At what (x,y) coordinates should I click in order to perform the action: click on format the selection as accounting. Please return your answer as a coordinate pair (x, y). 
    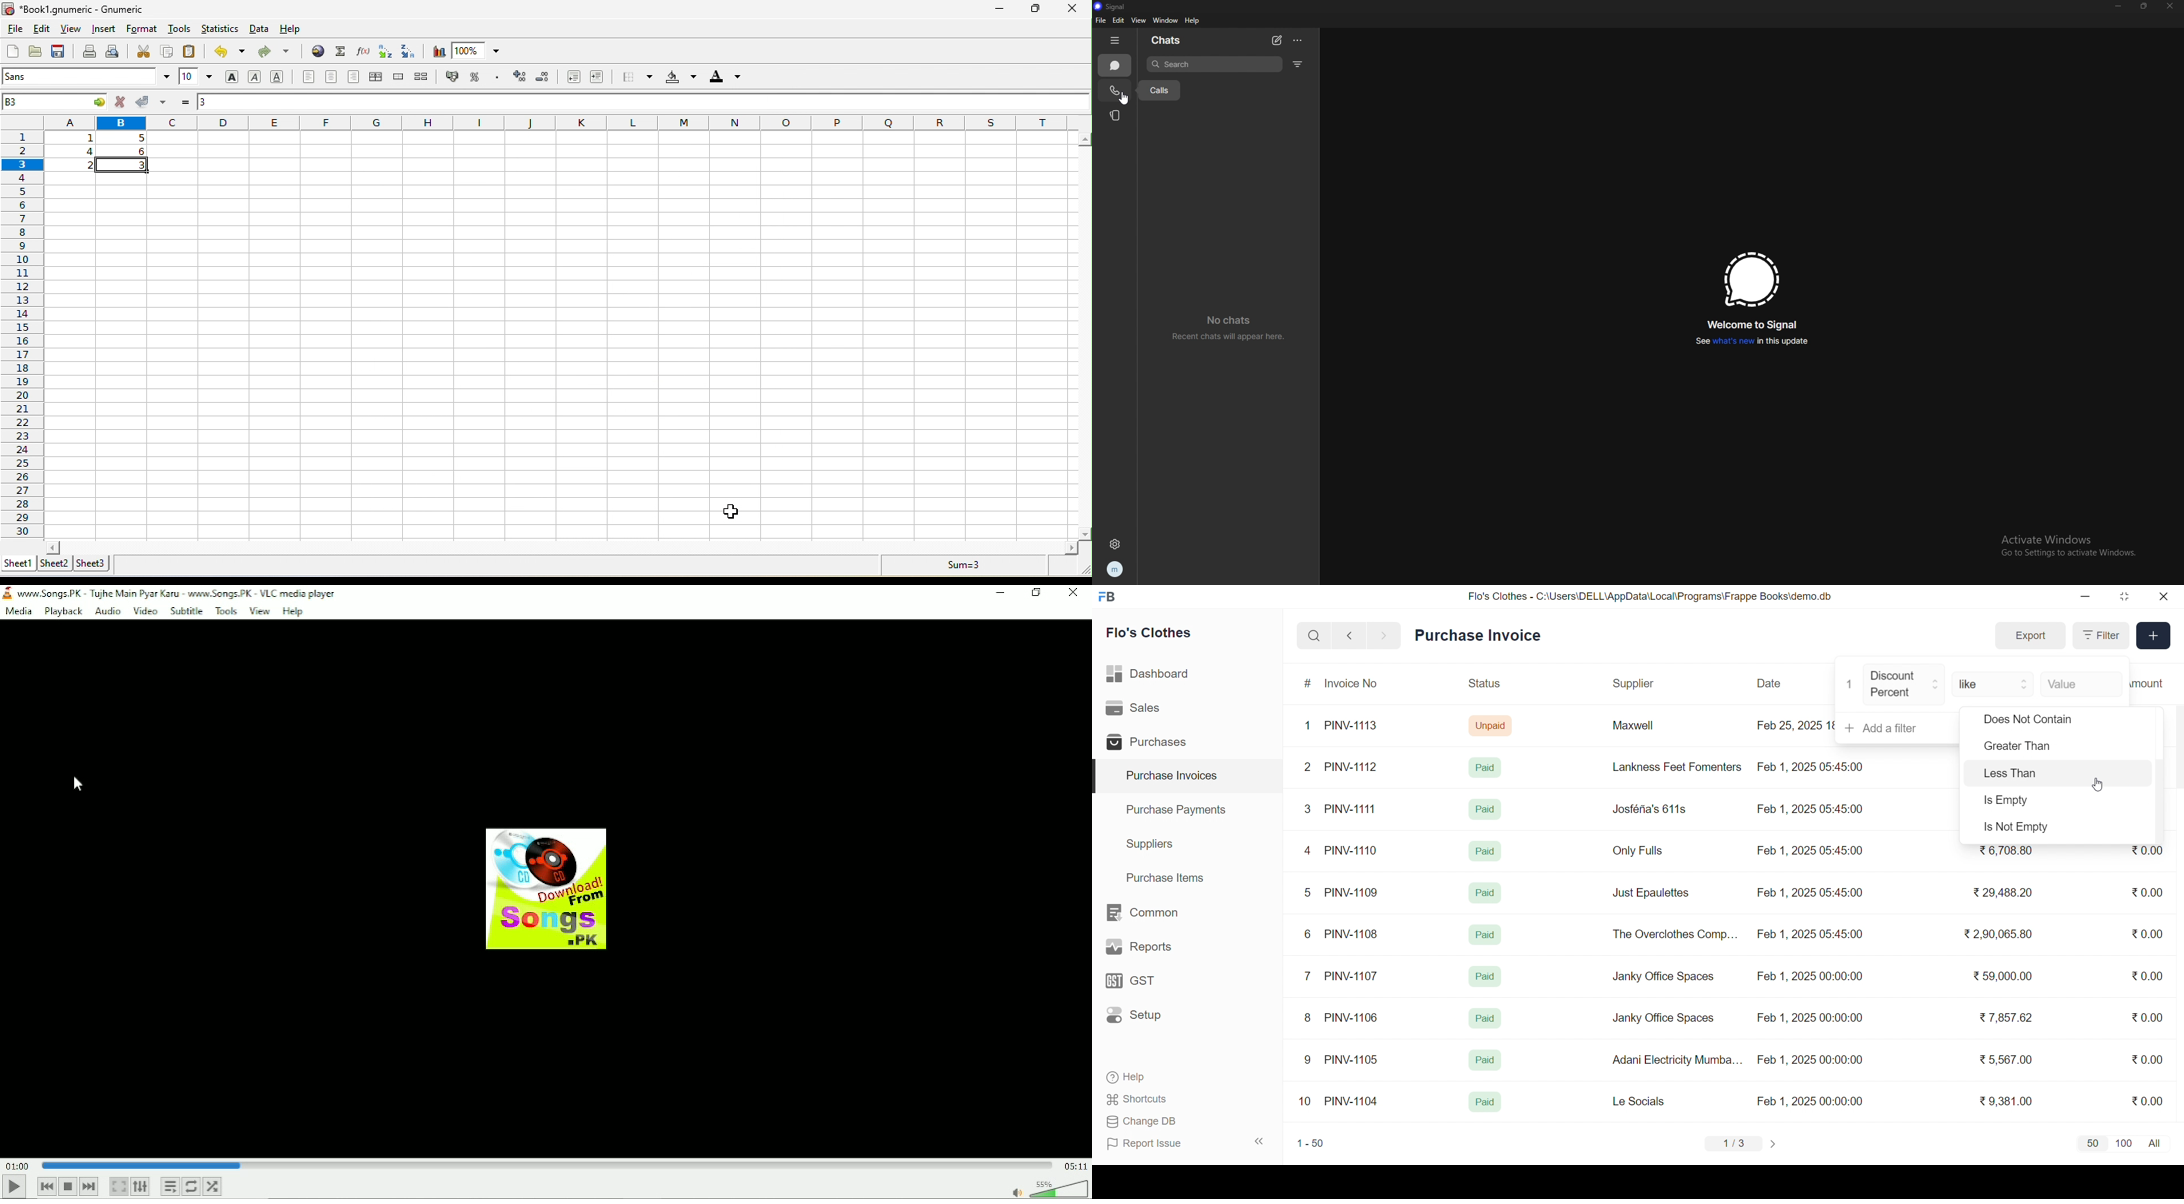
    Looking at the image, I should click on (455, 77).